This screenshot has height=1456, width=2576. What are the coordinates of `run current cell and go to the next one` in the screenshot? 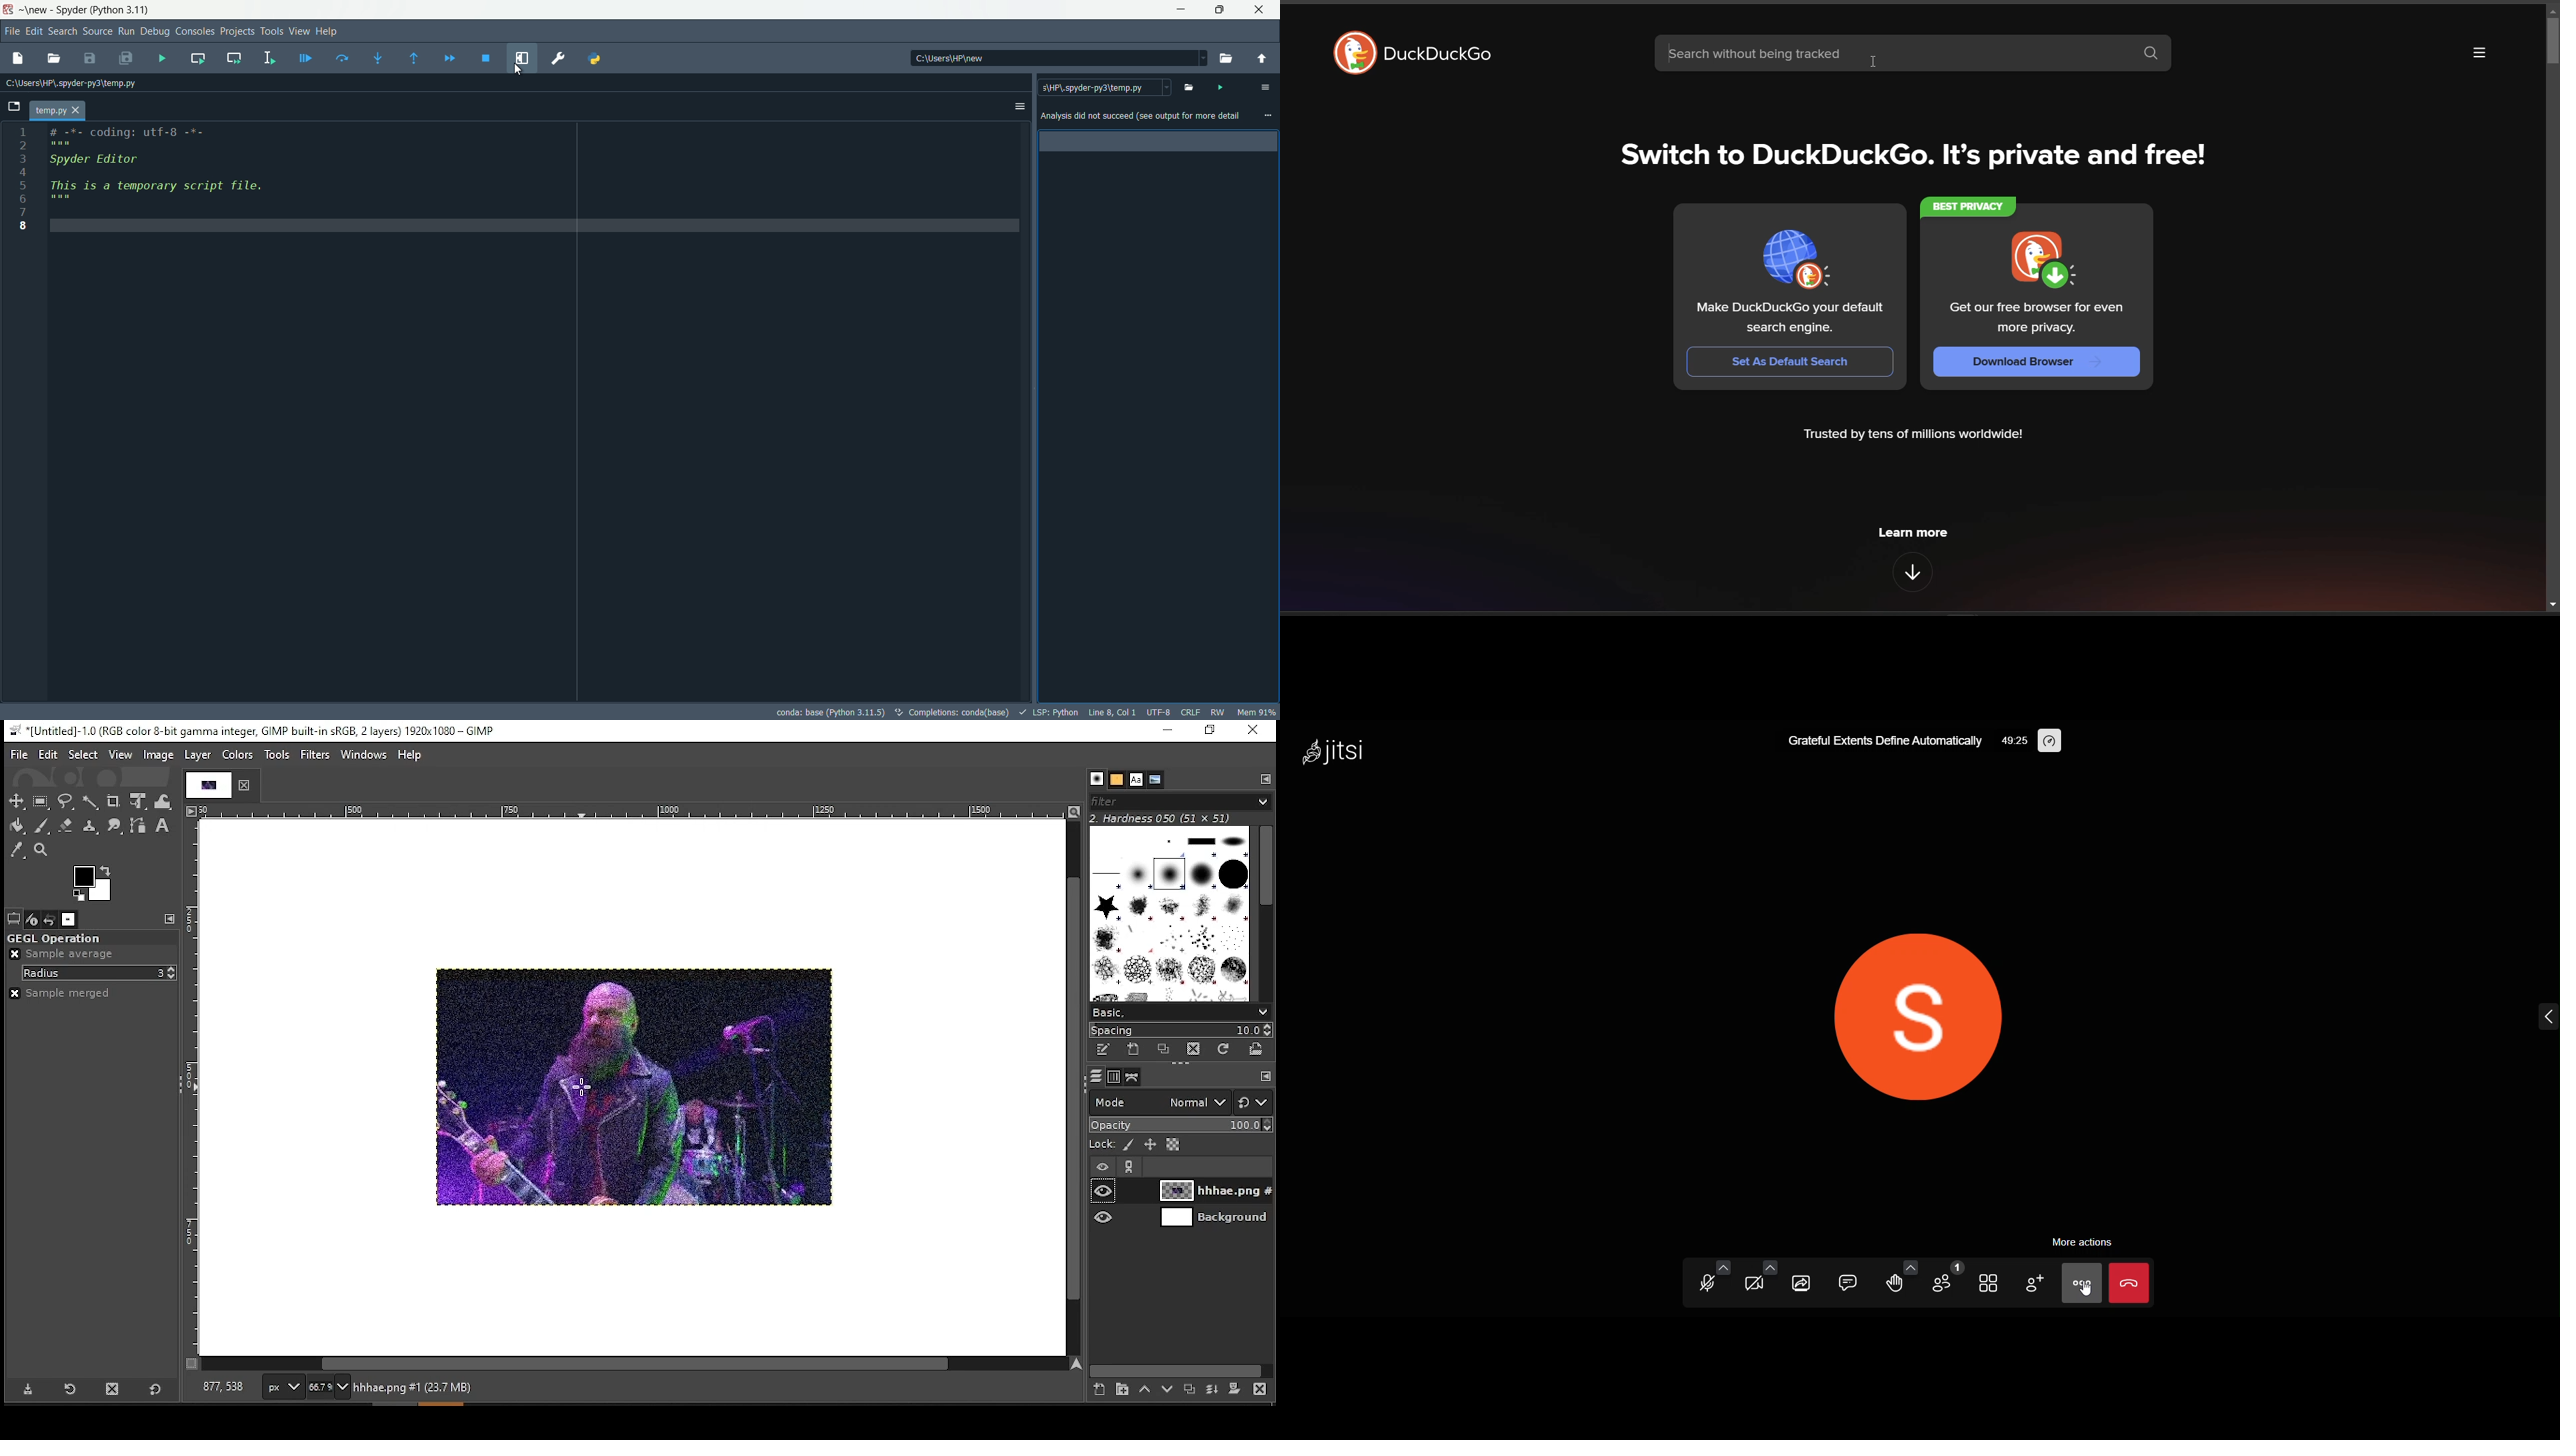 It's located at (231, 59).